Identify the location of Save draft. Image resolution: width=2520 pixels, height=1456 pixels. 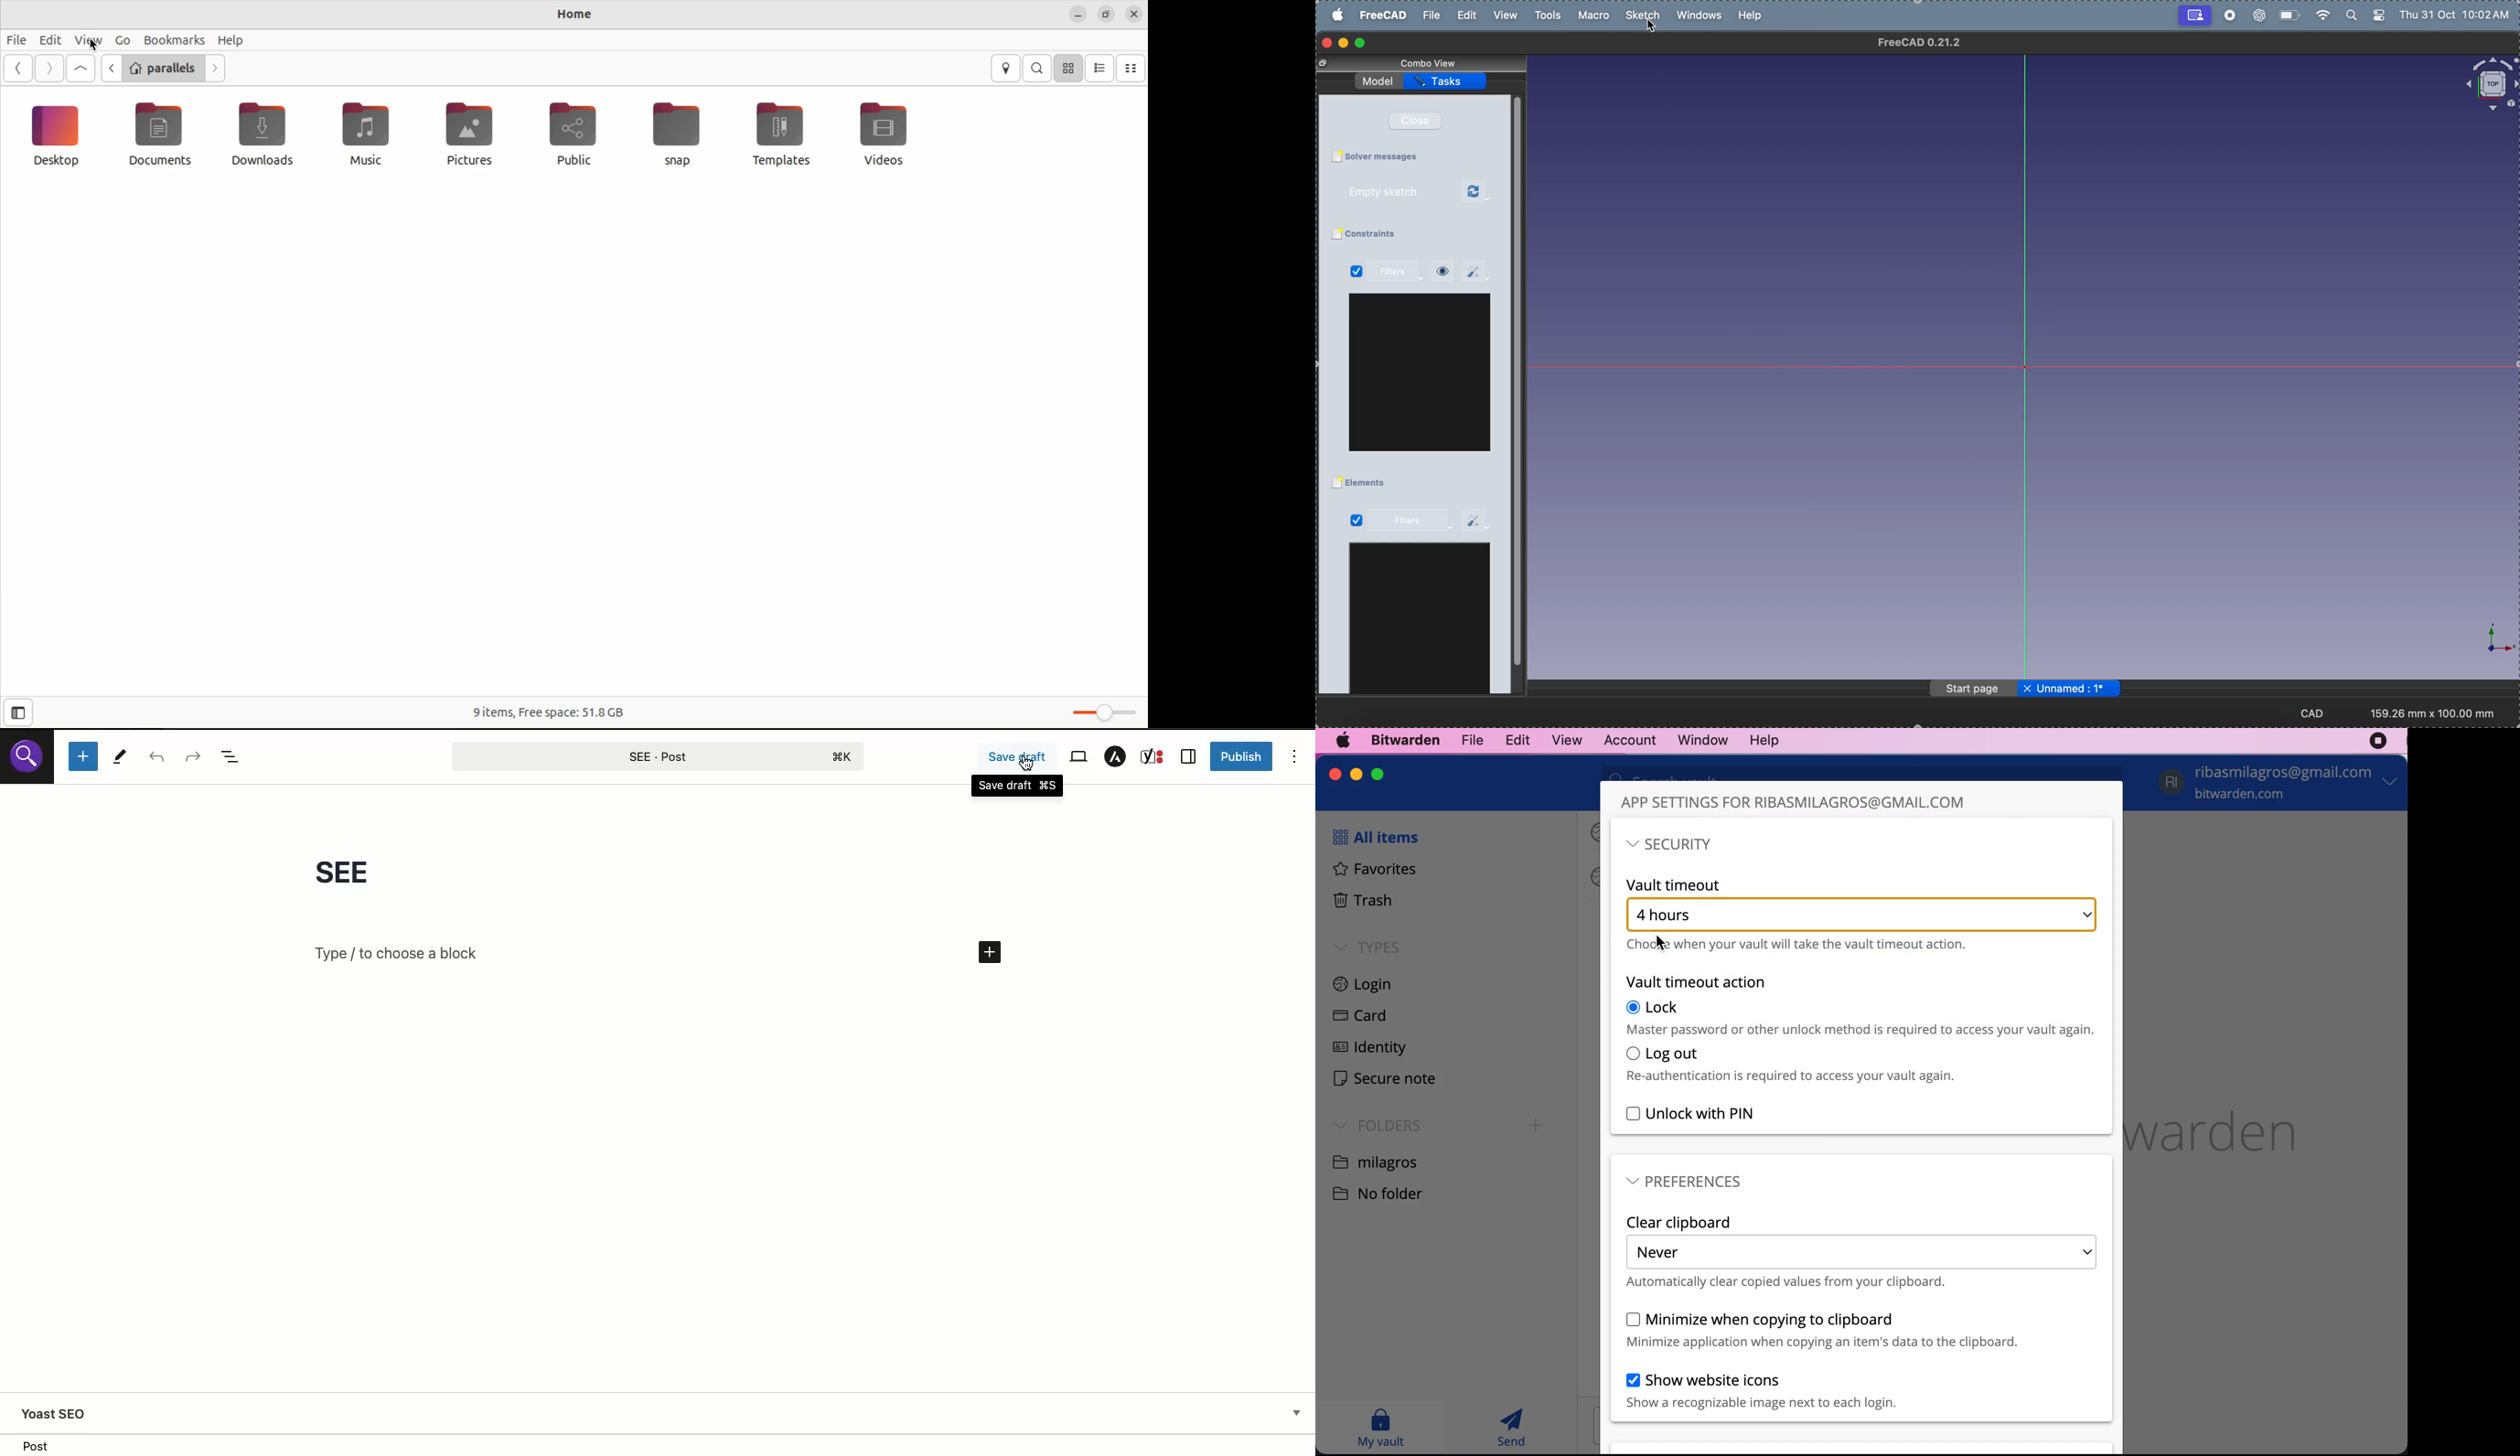
(1010, 760).